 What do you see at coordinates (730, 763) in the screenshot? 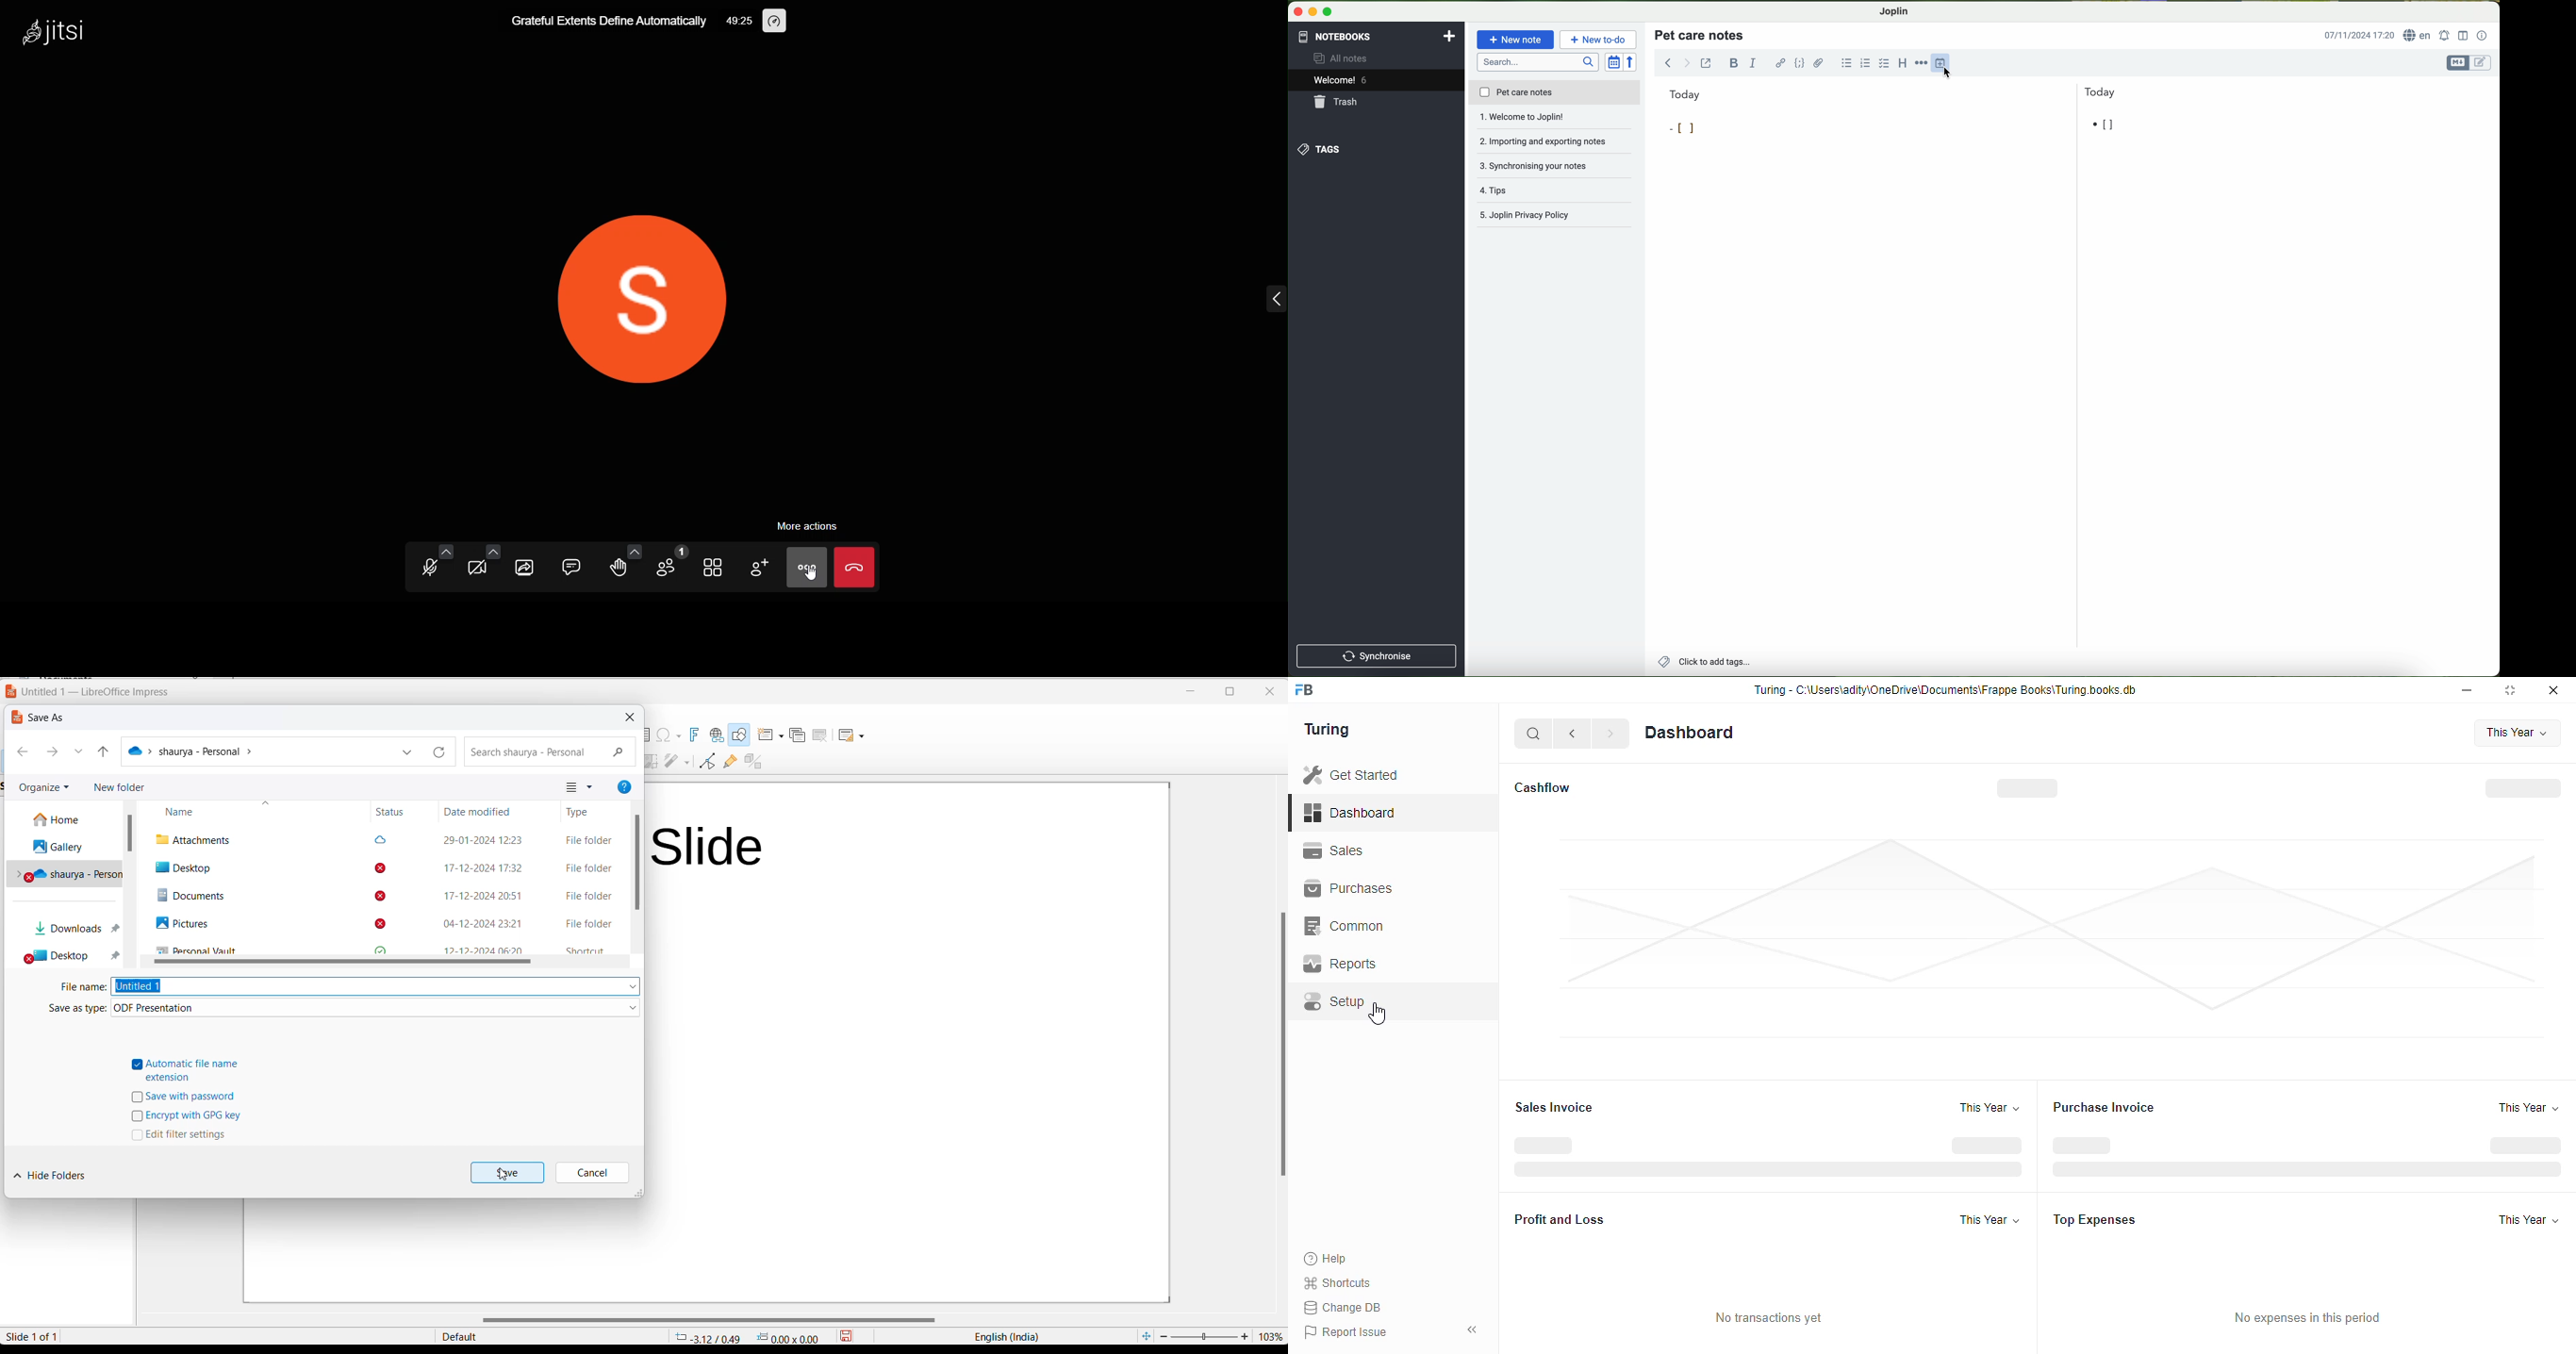
I see `show glue point function` at bounding box center [730, 763].